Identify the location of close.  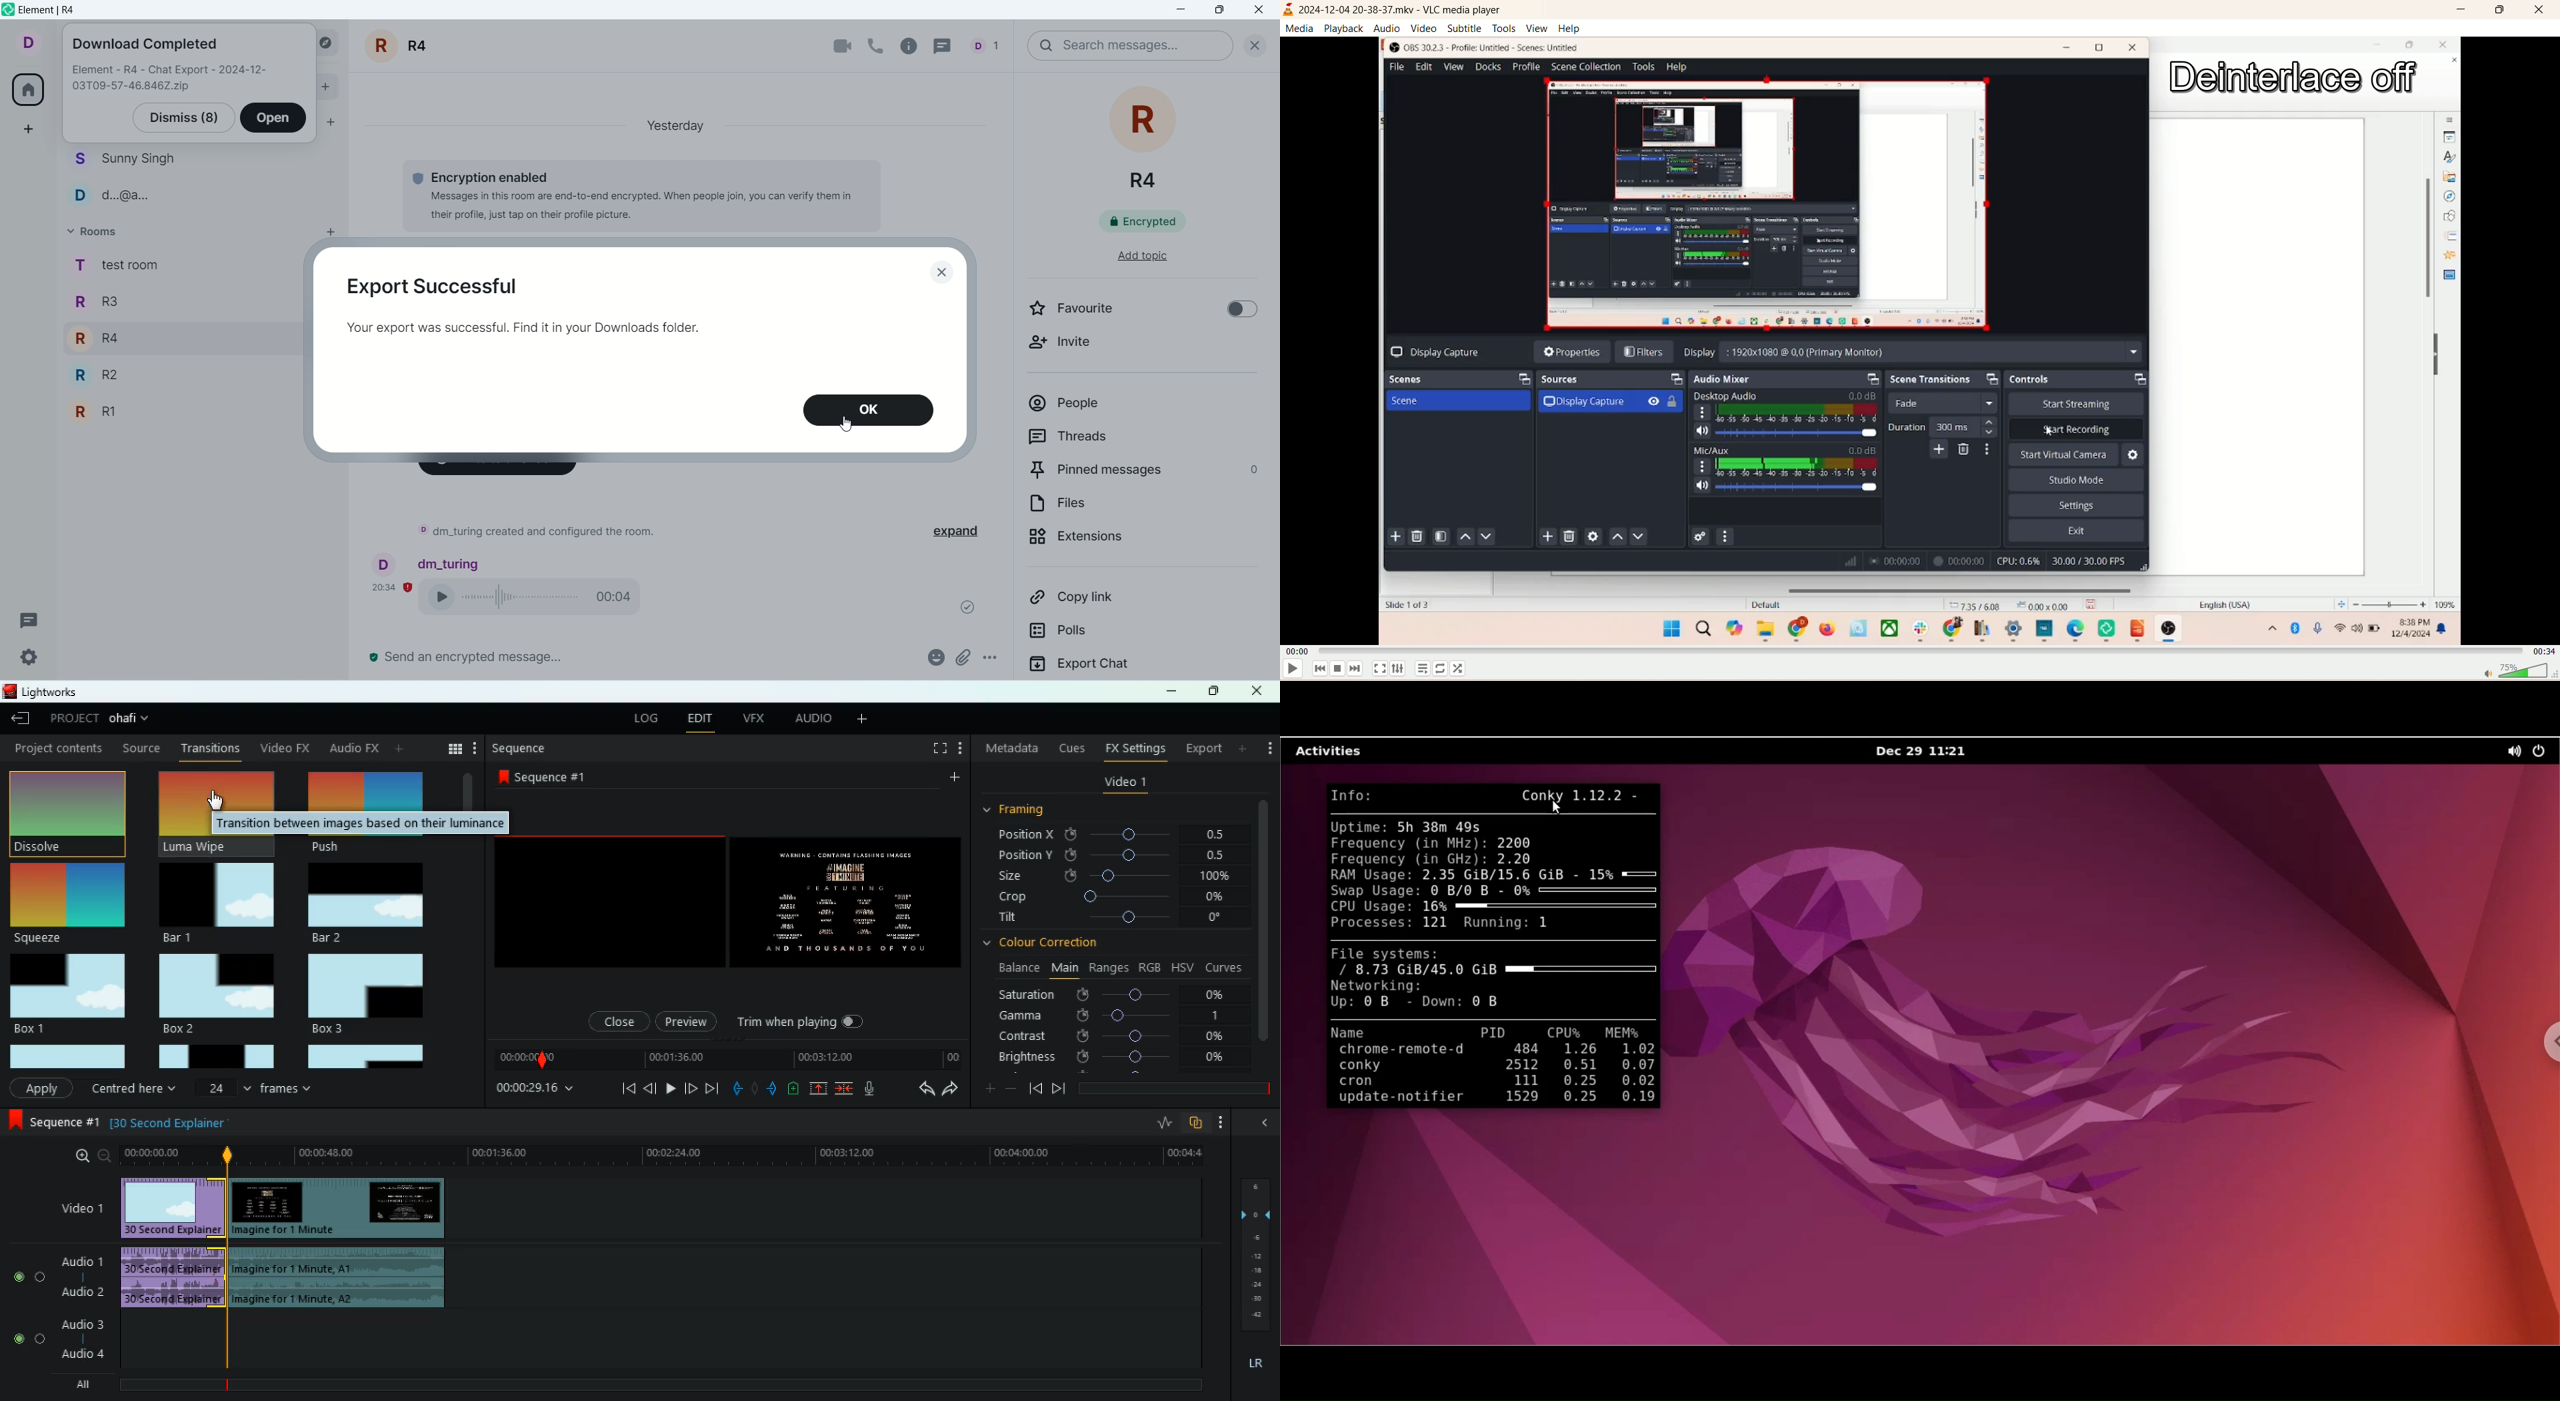
(1261, 11).